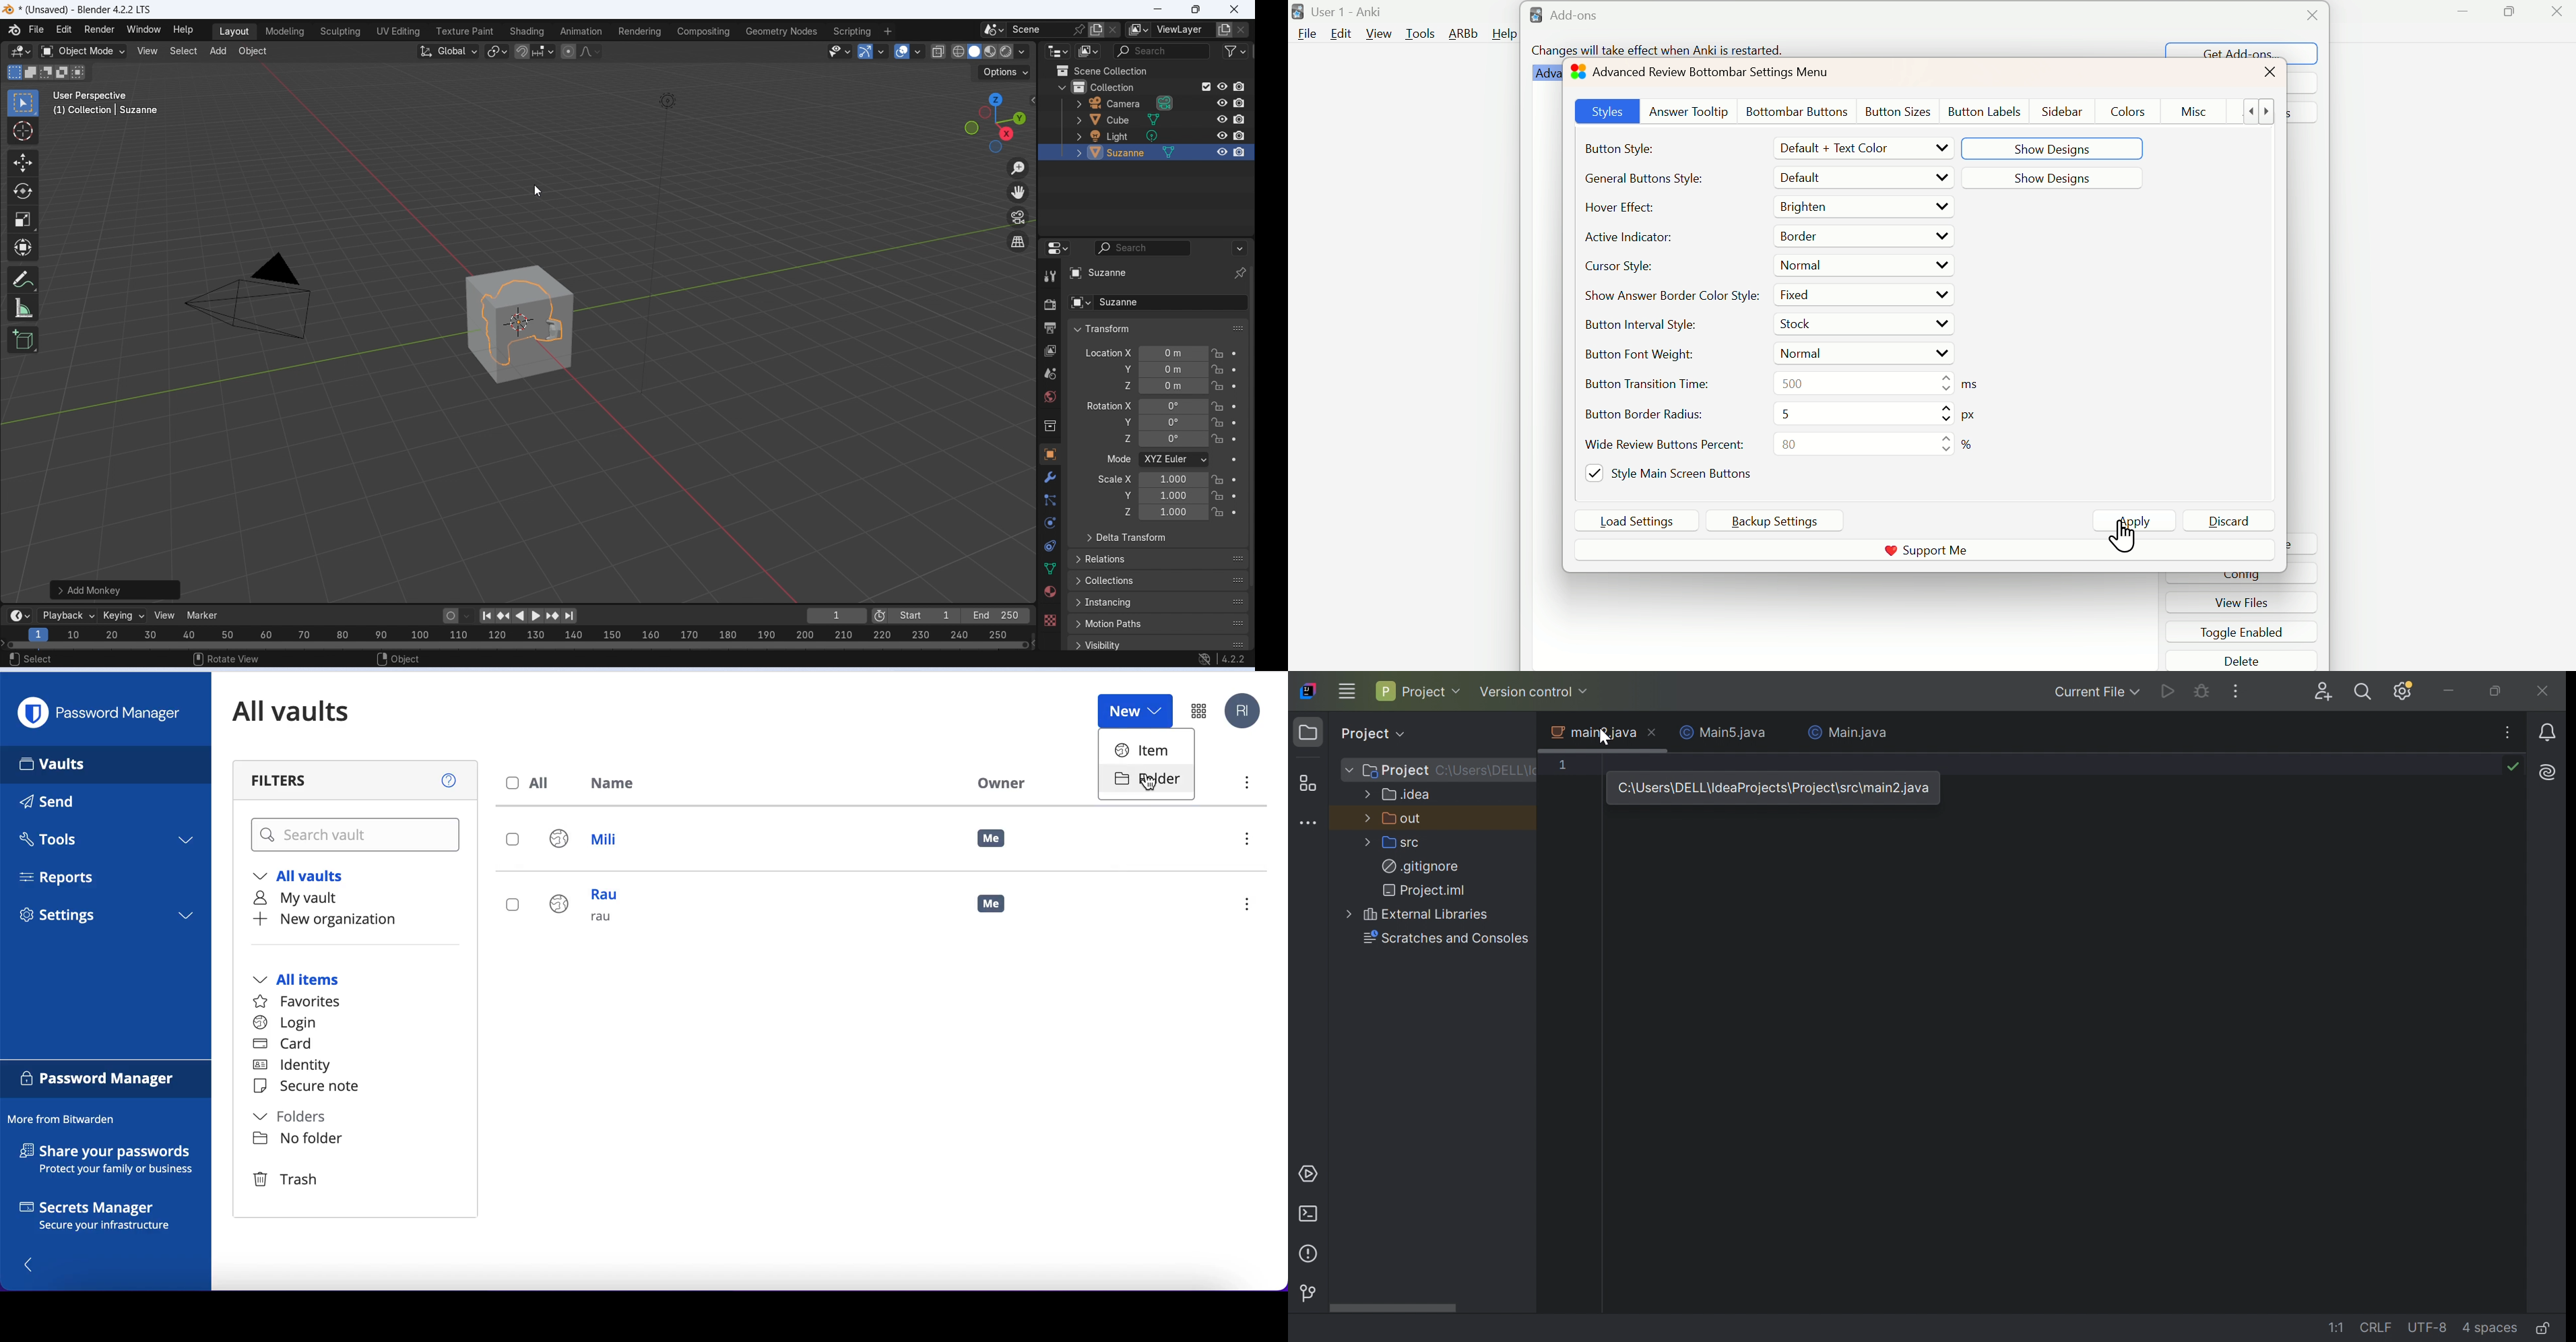 This screenshot has width=2576, height=1344. Describe the element at coordinates (1421, 34) in the screenshot. I see `Tools` at that location.